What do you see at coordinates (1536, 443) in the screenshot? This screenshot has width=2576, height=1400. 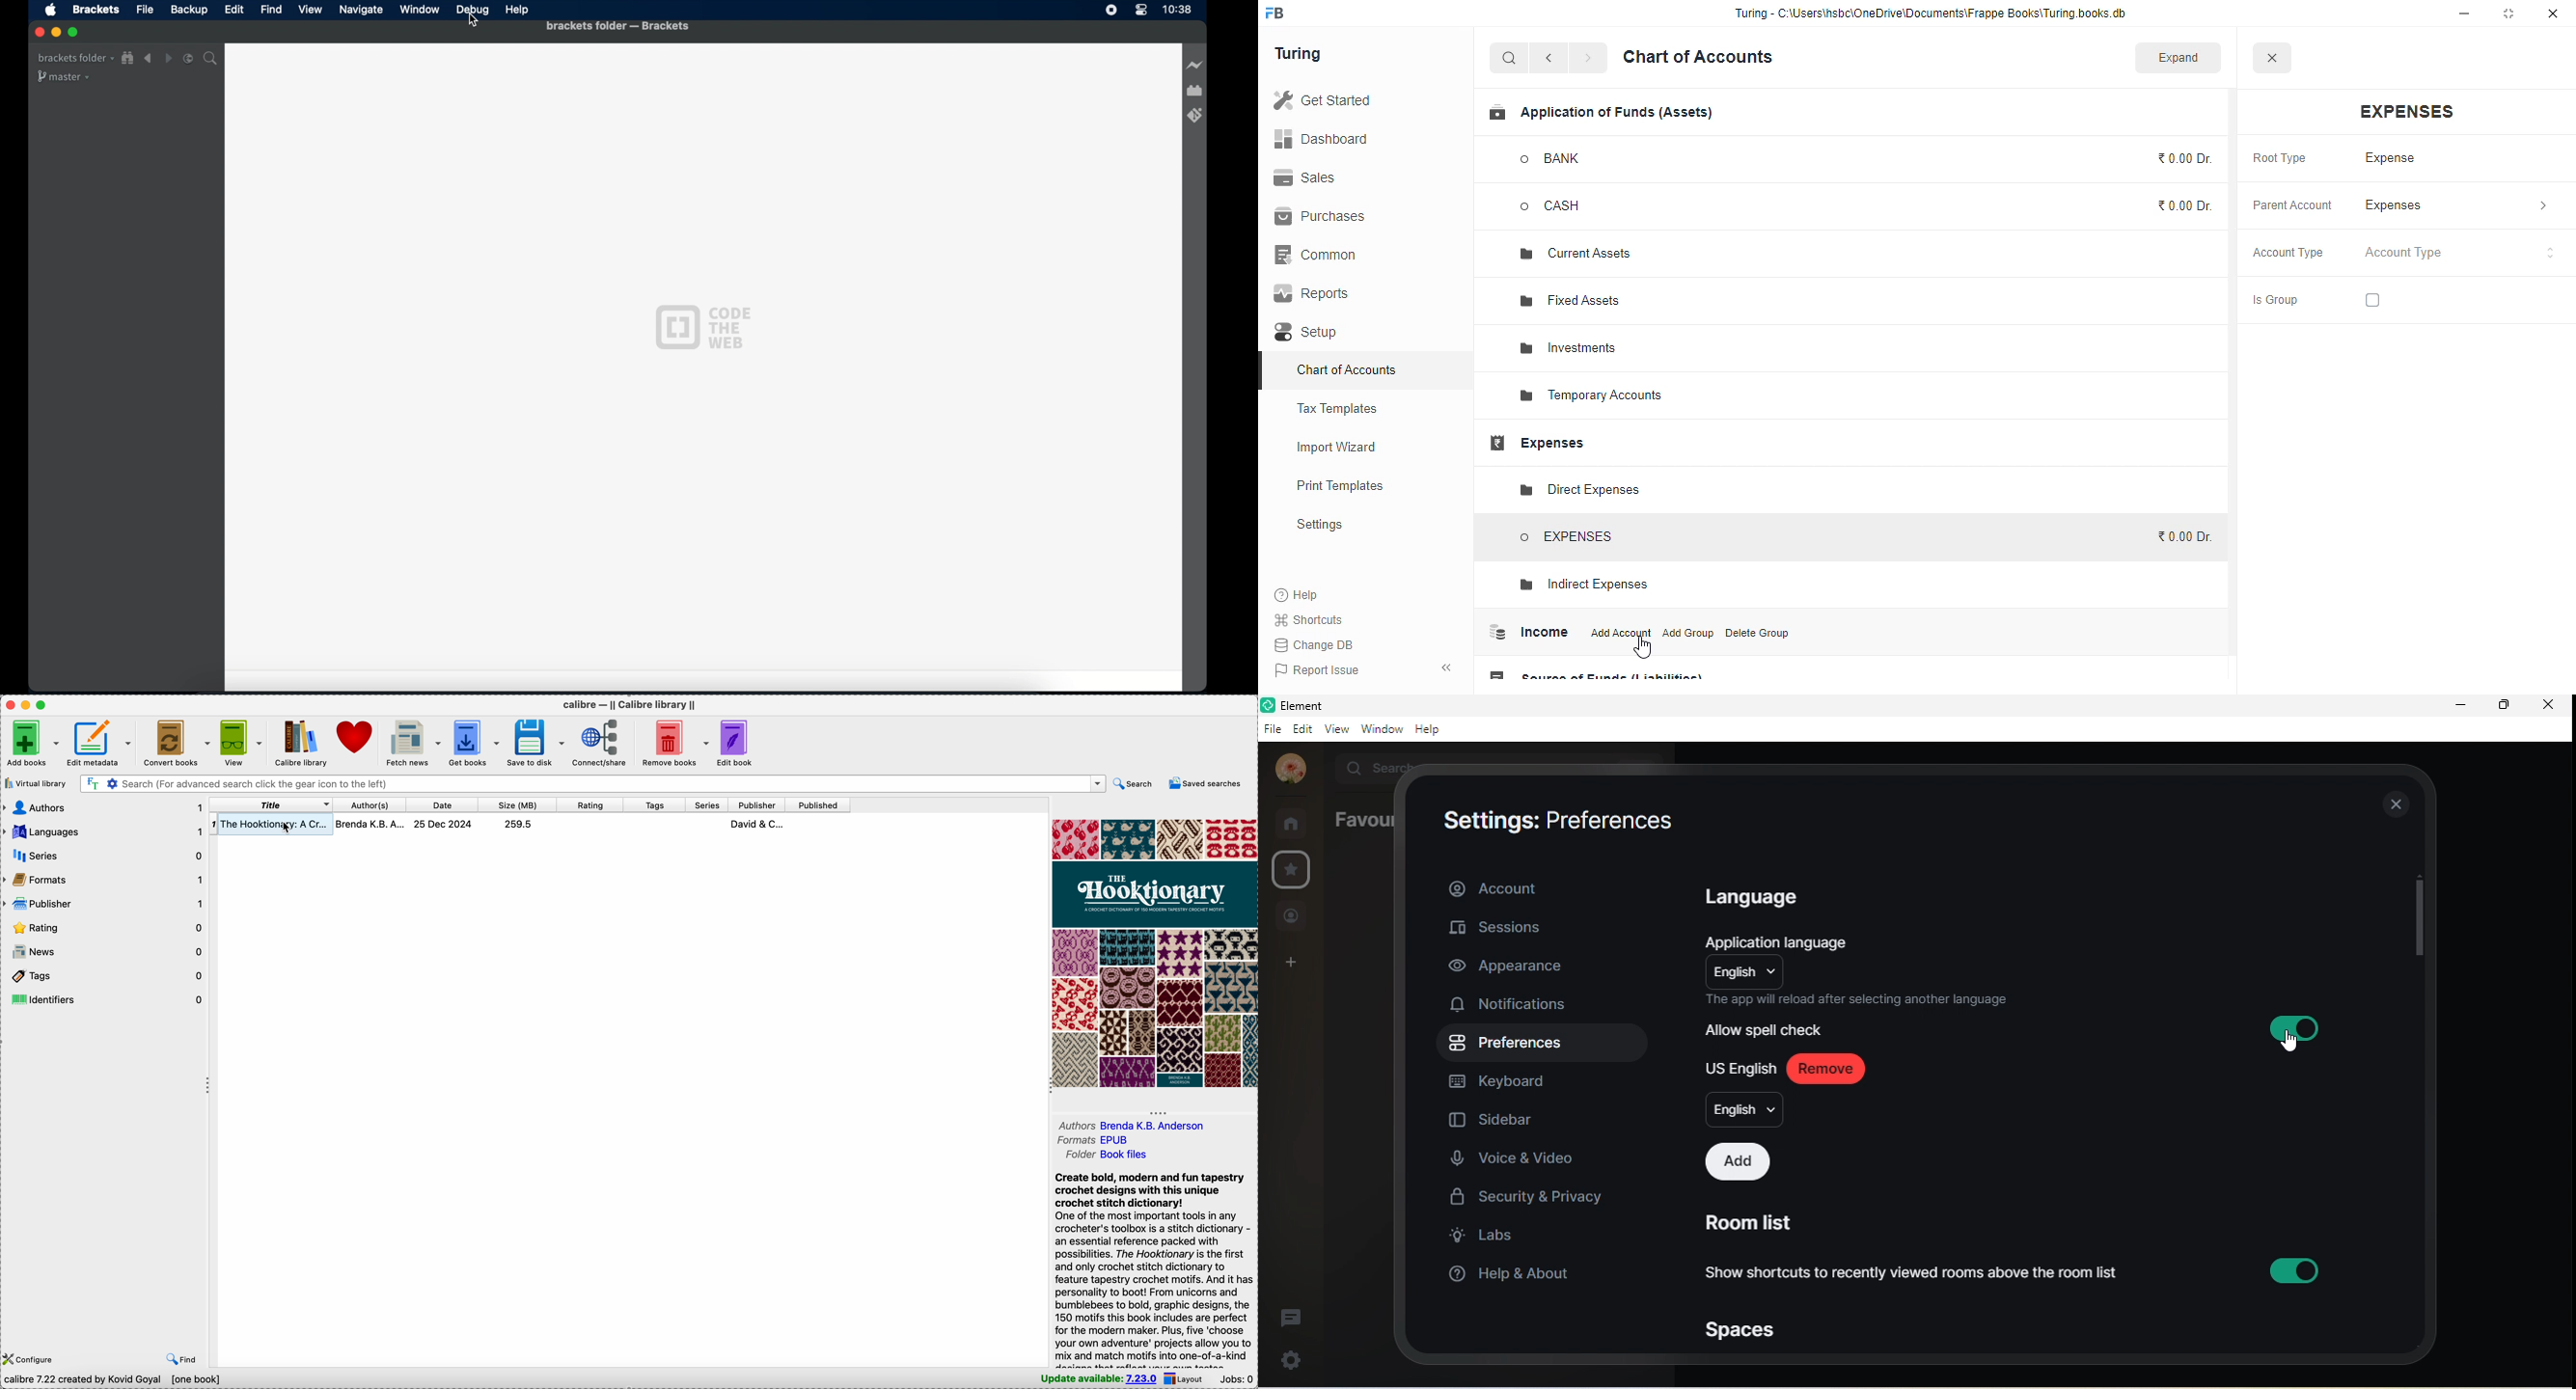 I see `expenses` at bounding box center [1536, 443].